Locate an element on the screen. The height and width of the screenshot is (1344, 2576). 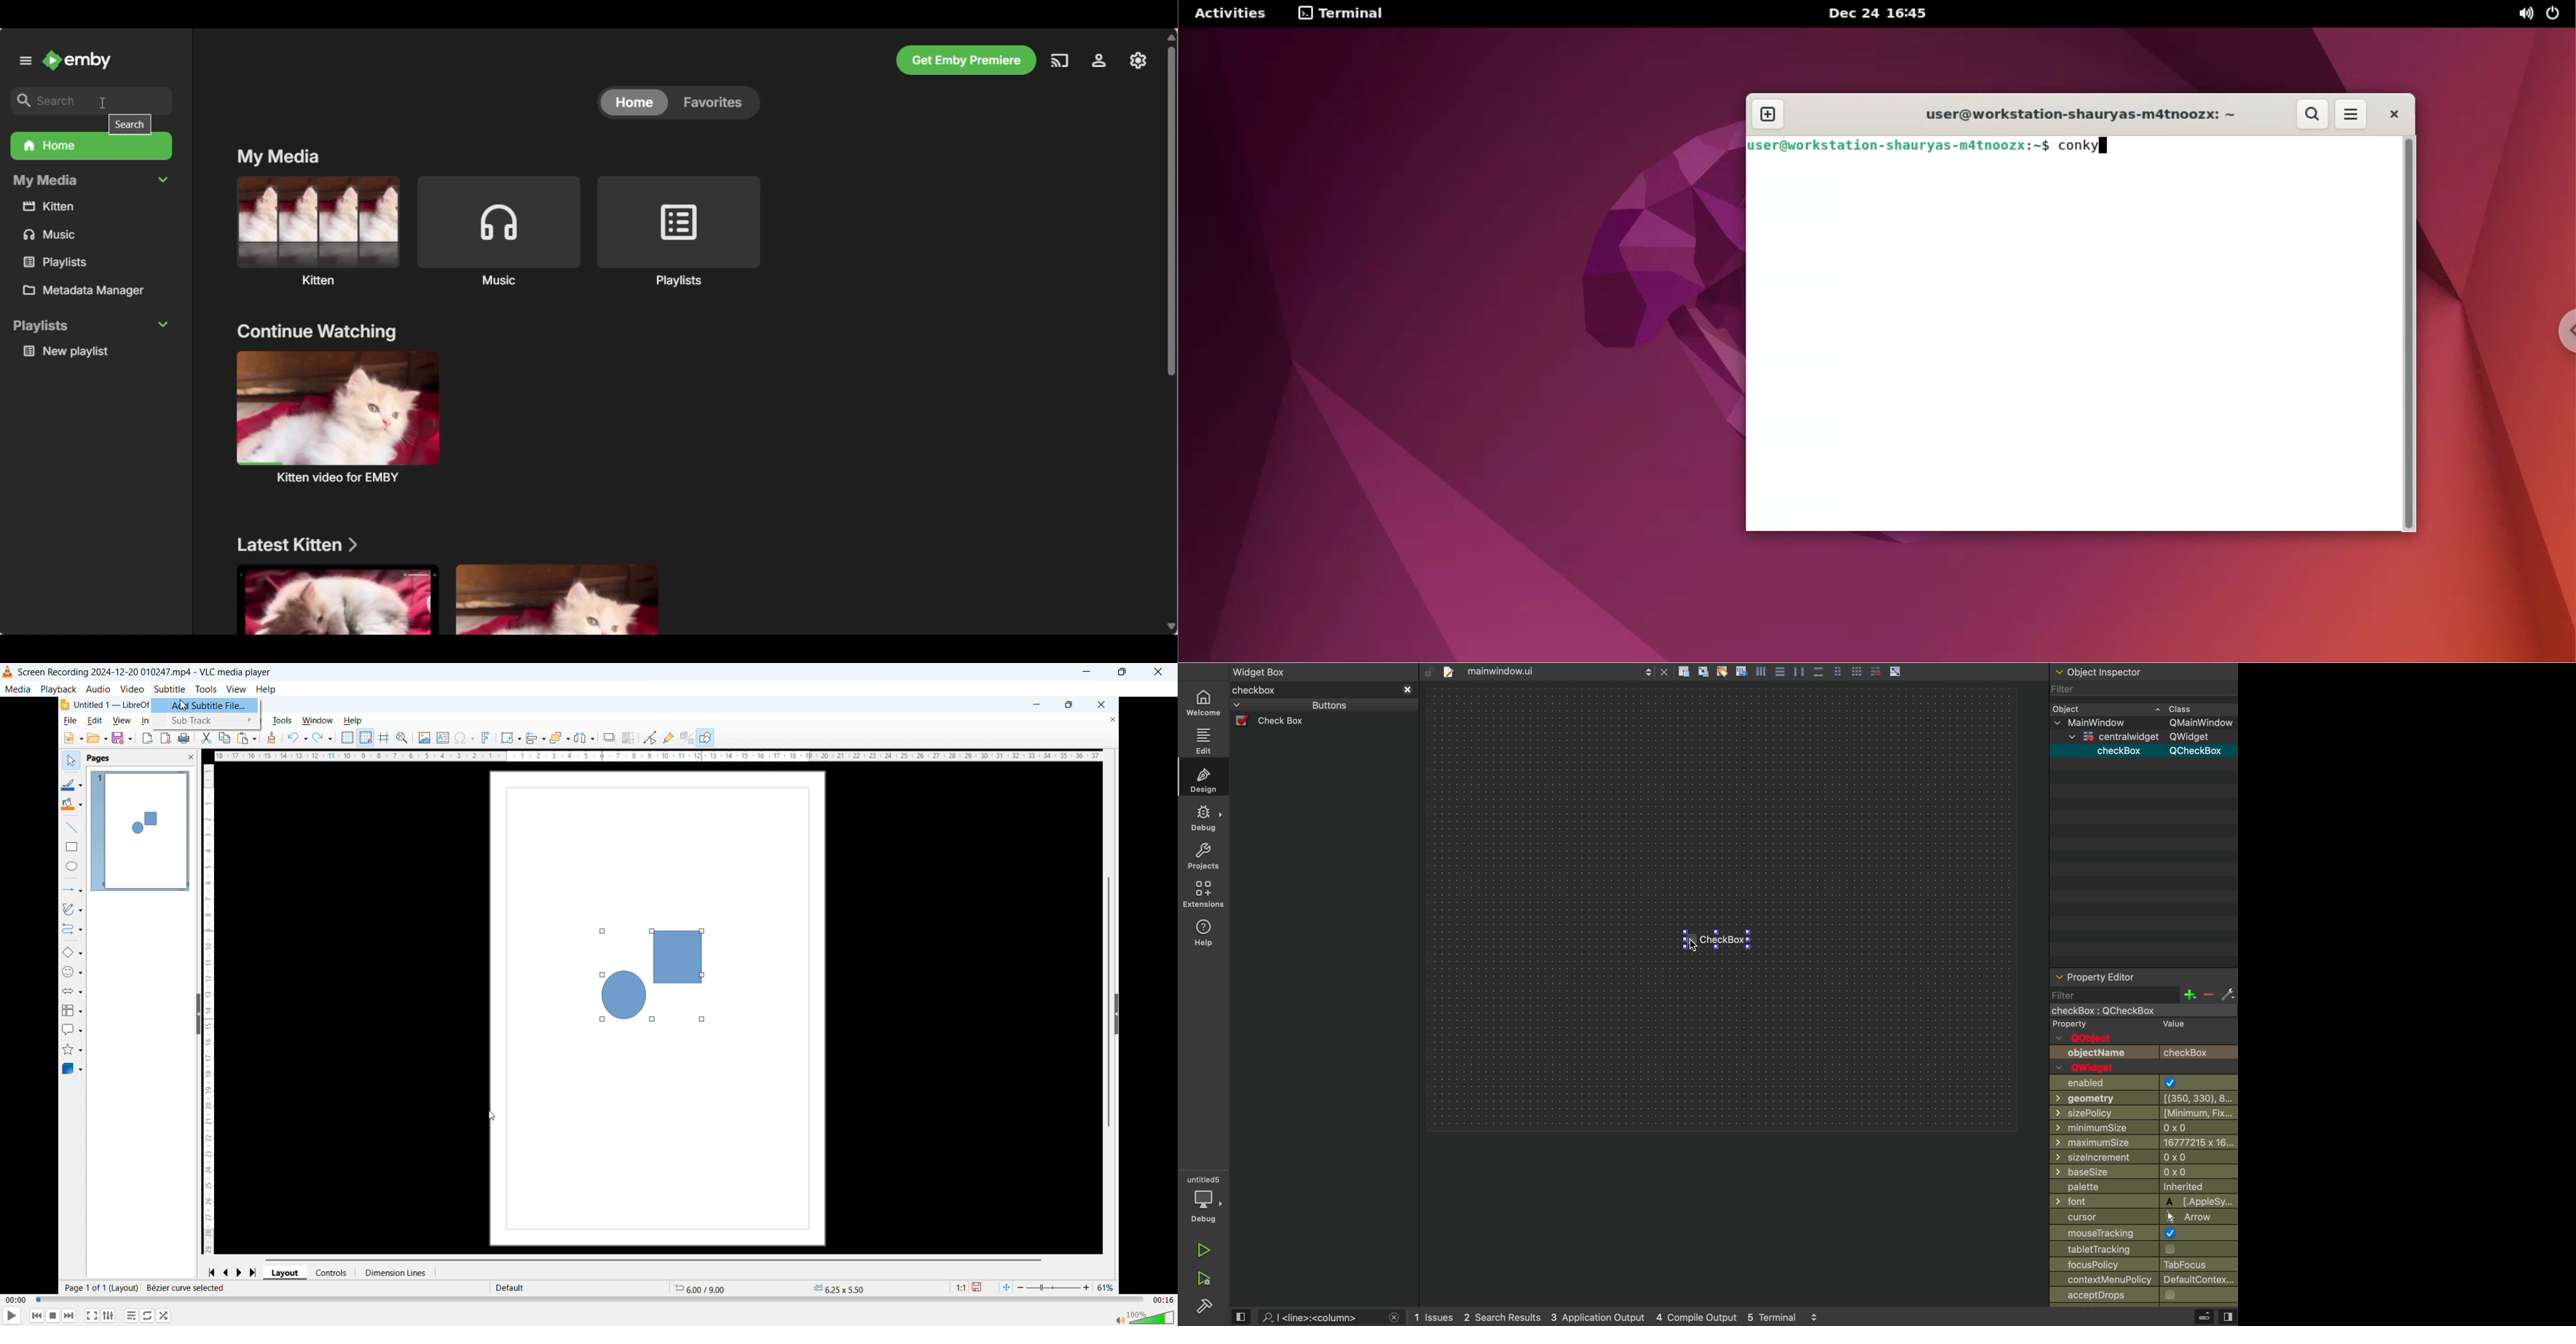
fit page to current window is located at coordinates (1006, 1287).